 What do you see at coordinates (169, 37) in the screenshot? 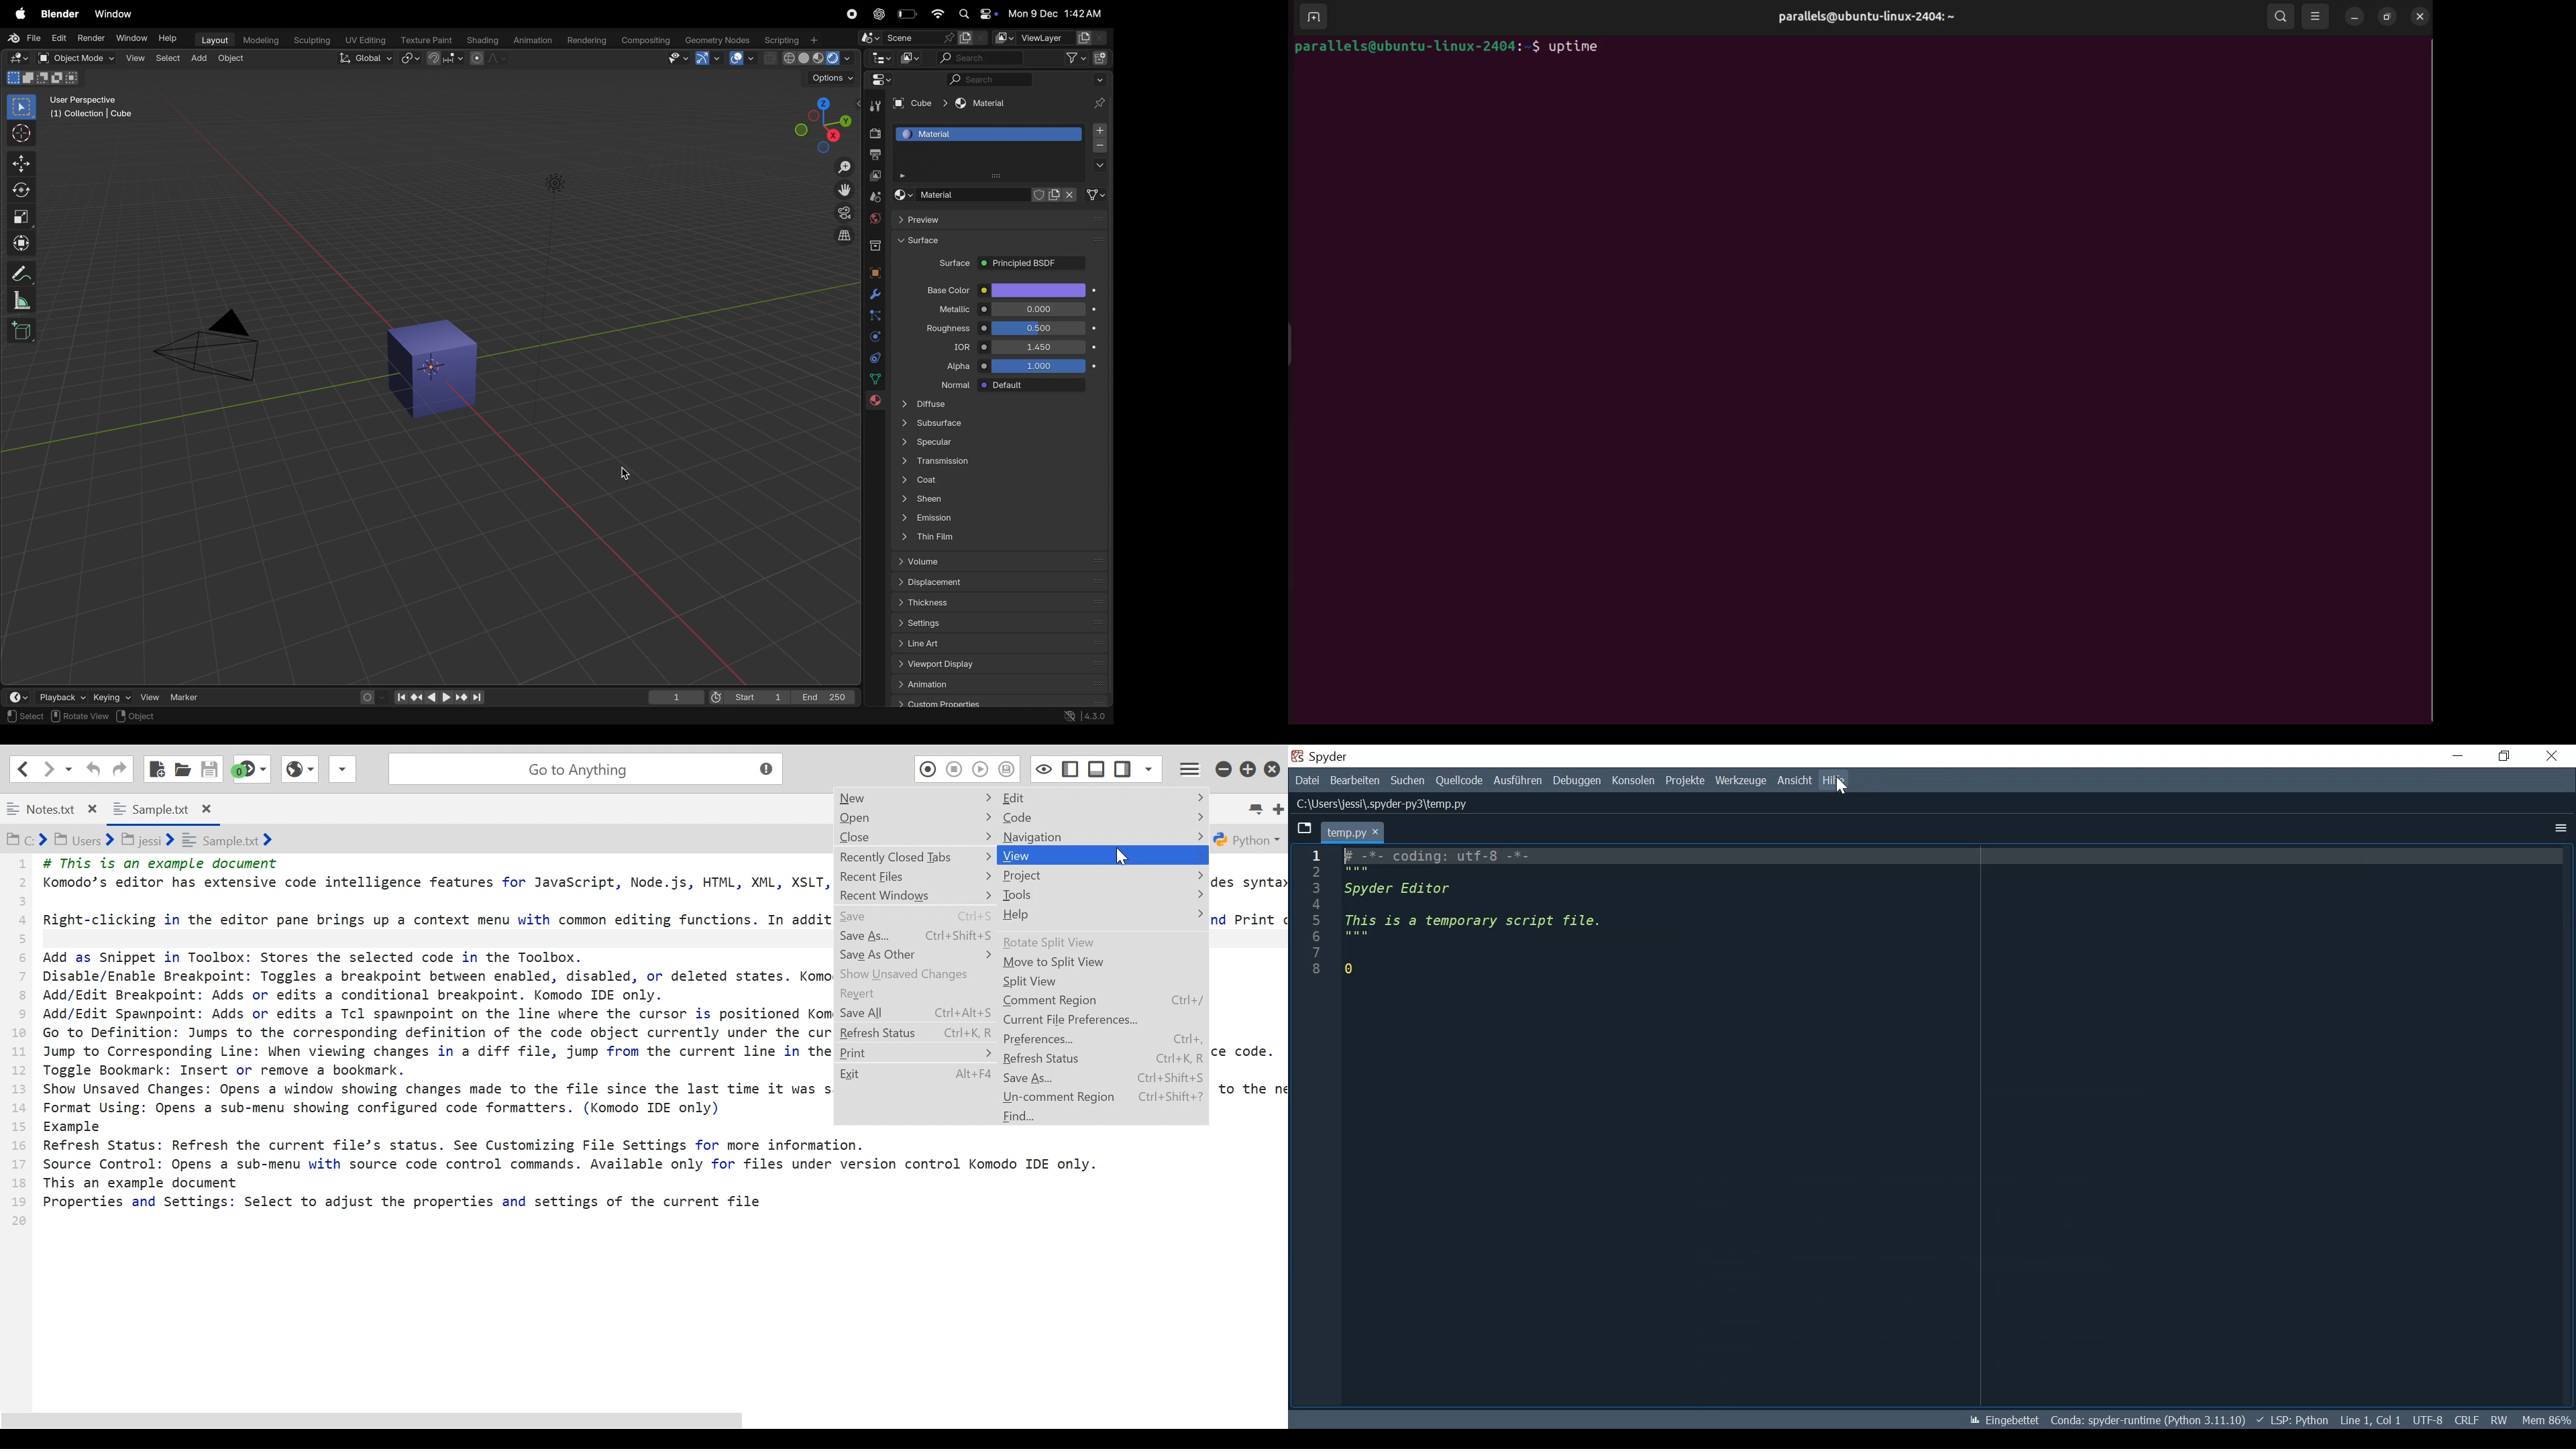
I see `Help` at bounding box center [169, 37].